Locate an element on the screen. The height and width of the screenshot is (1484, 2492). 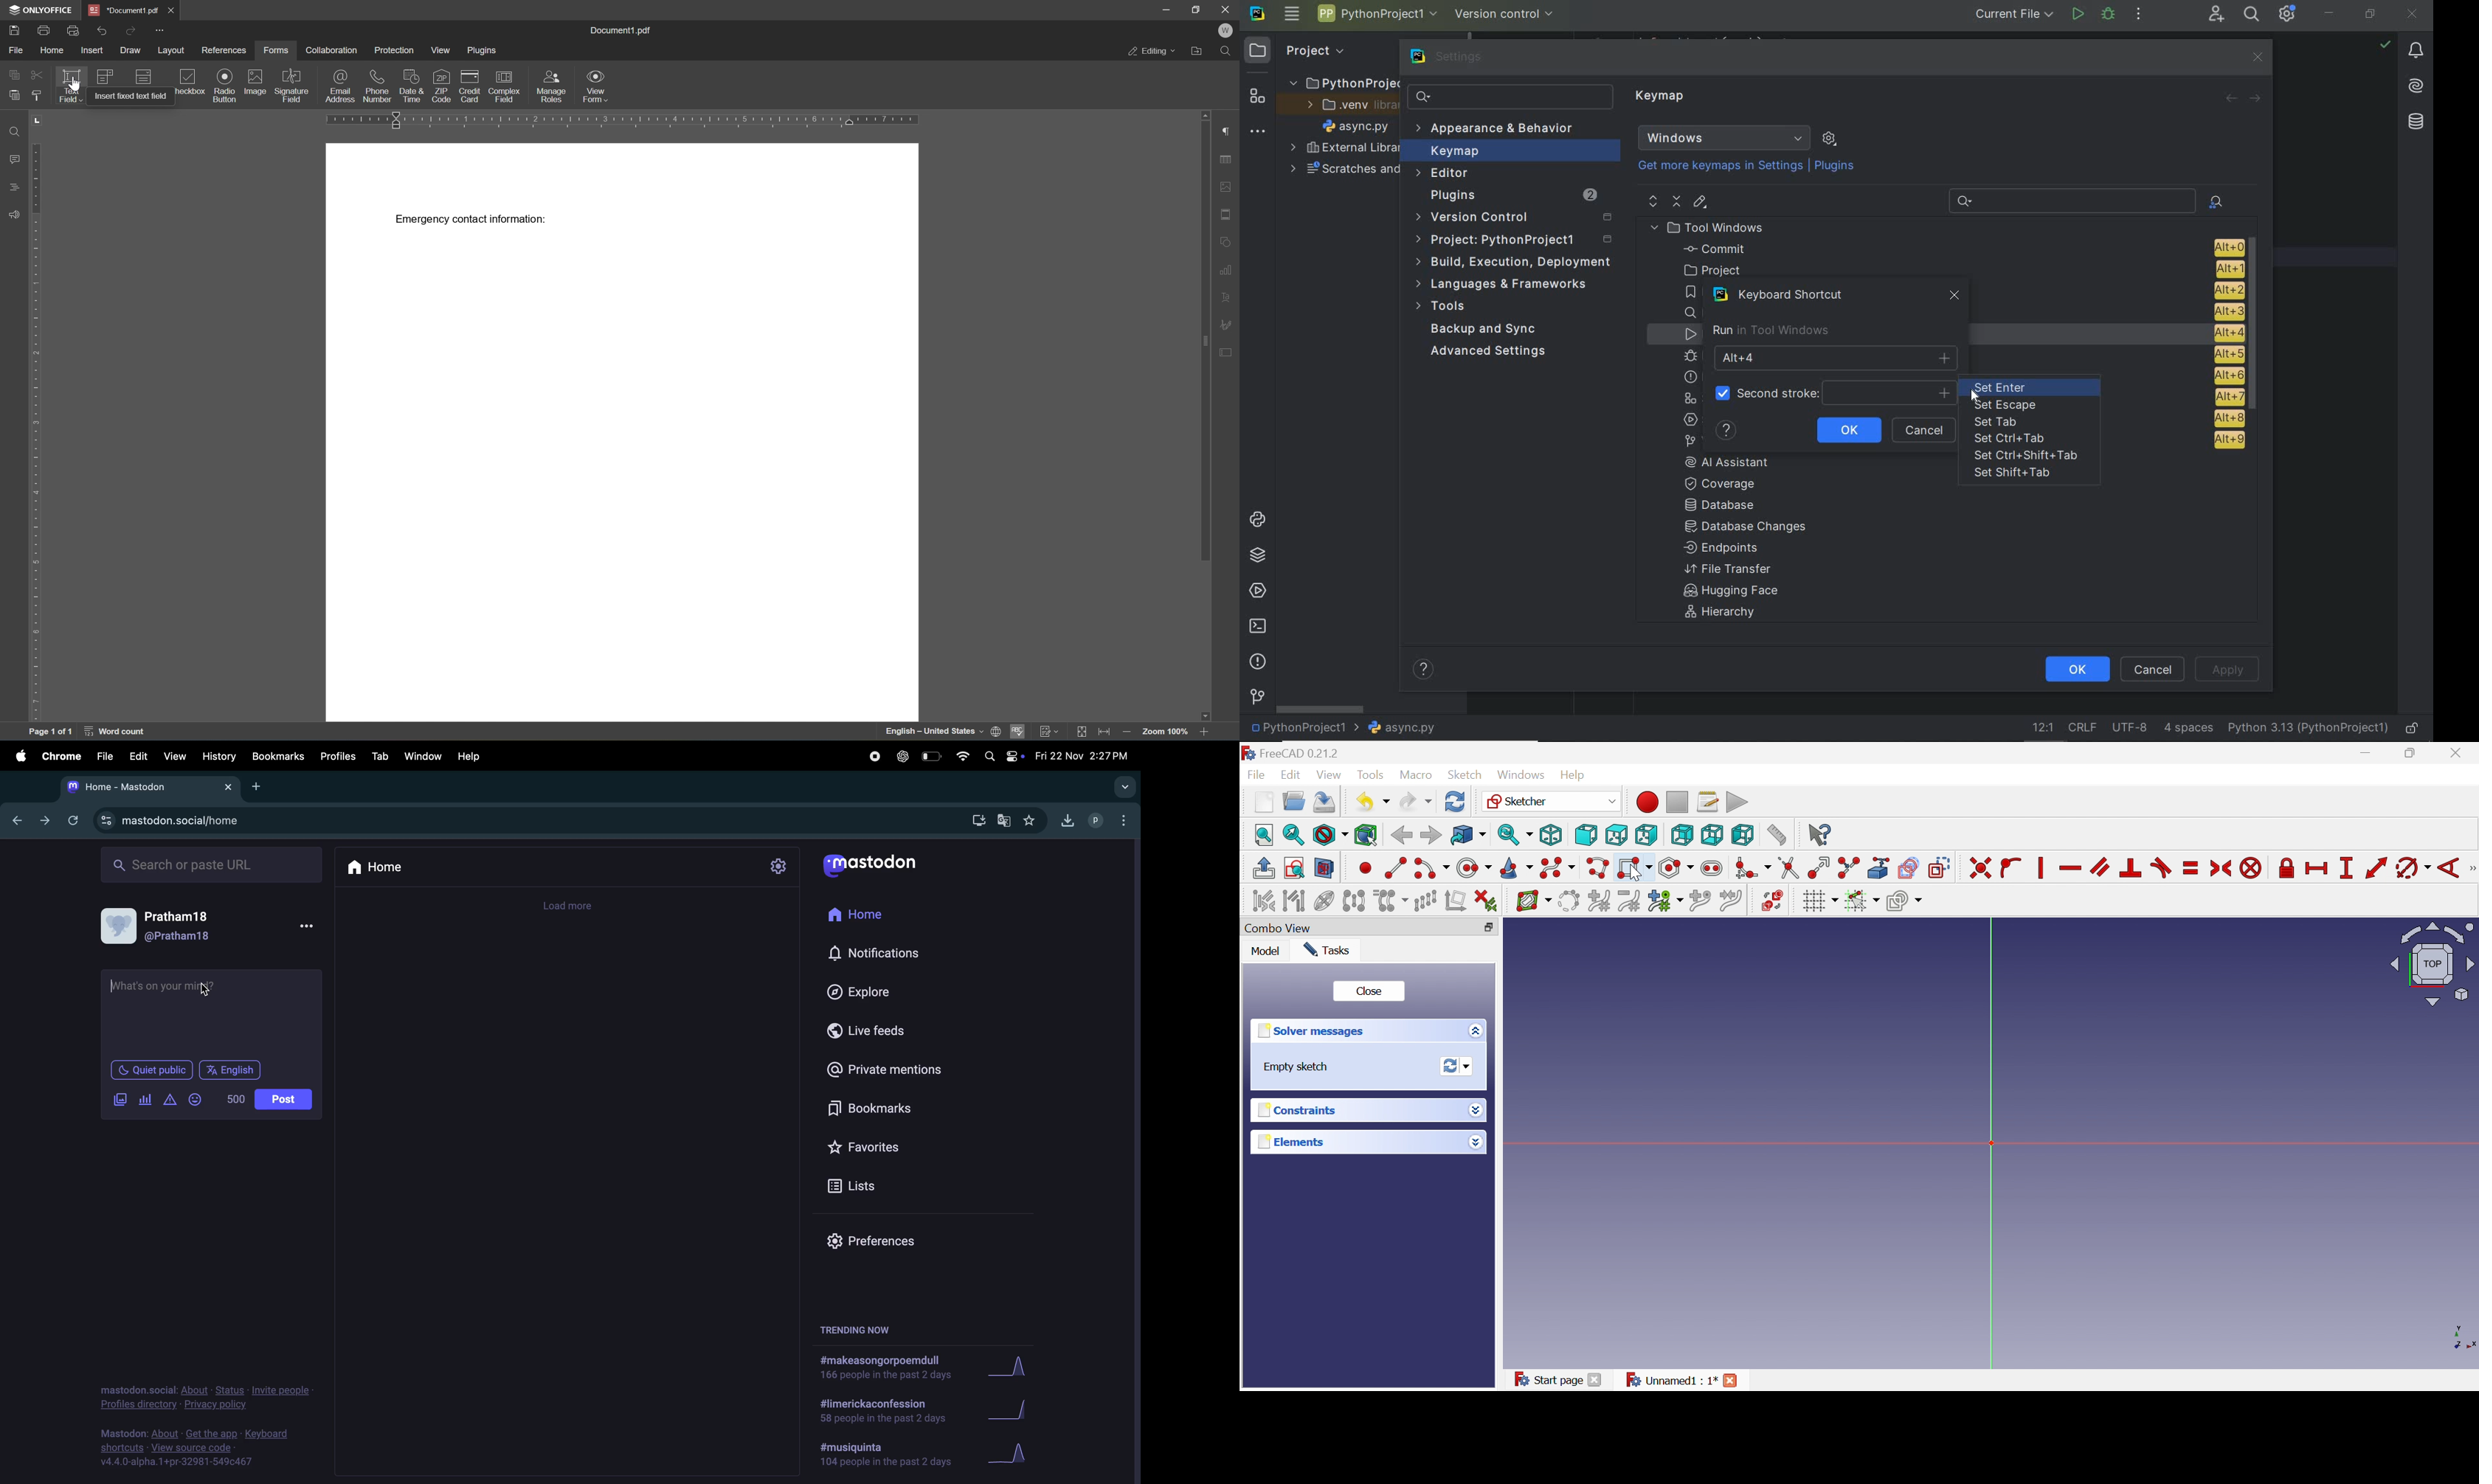
File Encoding is located at coordinates (2131, 728).